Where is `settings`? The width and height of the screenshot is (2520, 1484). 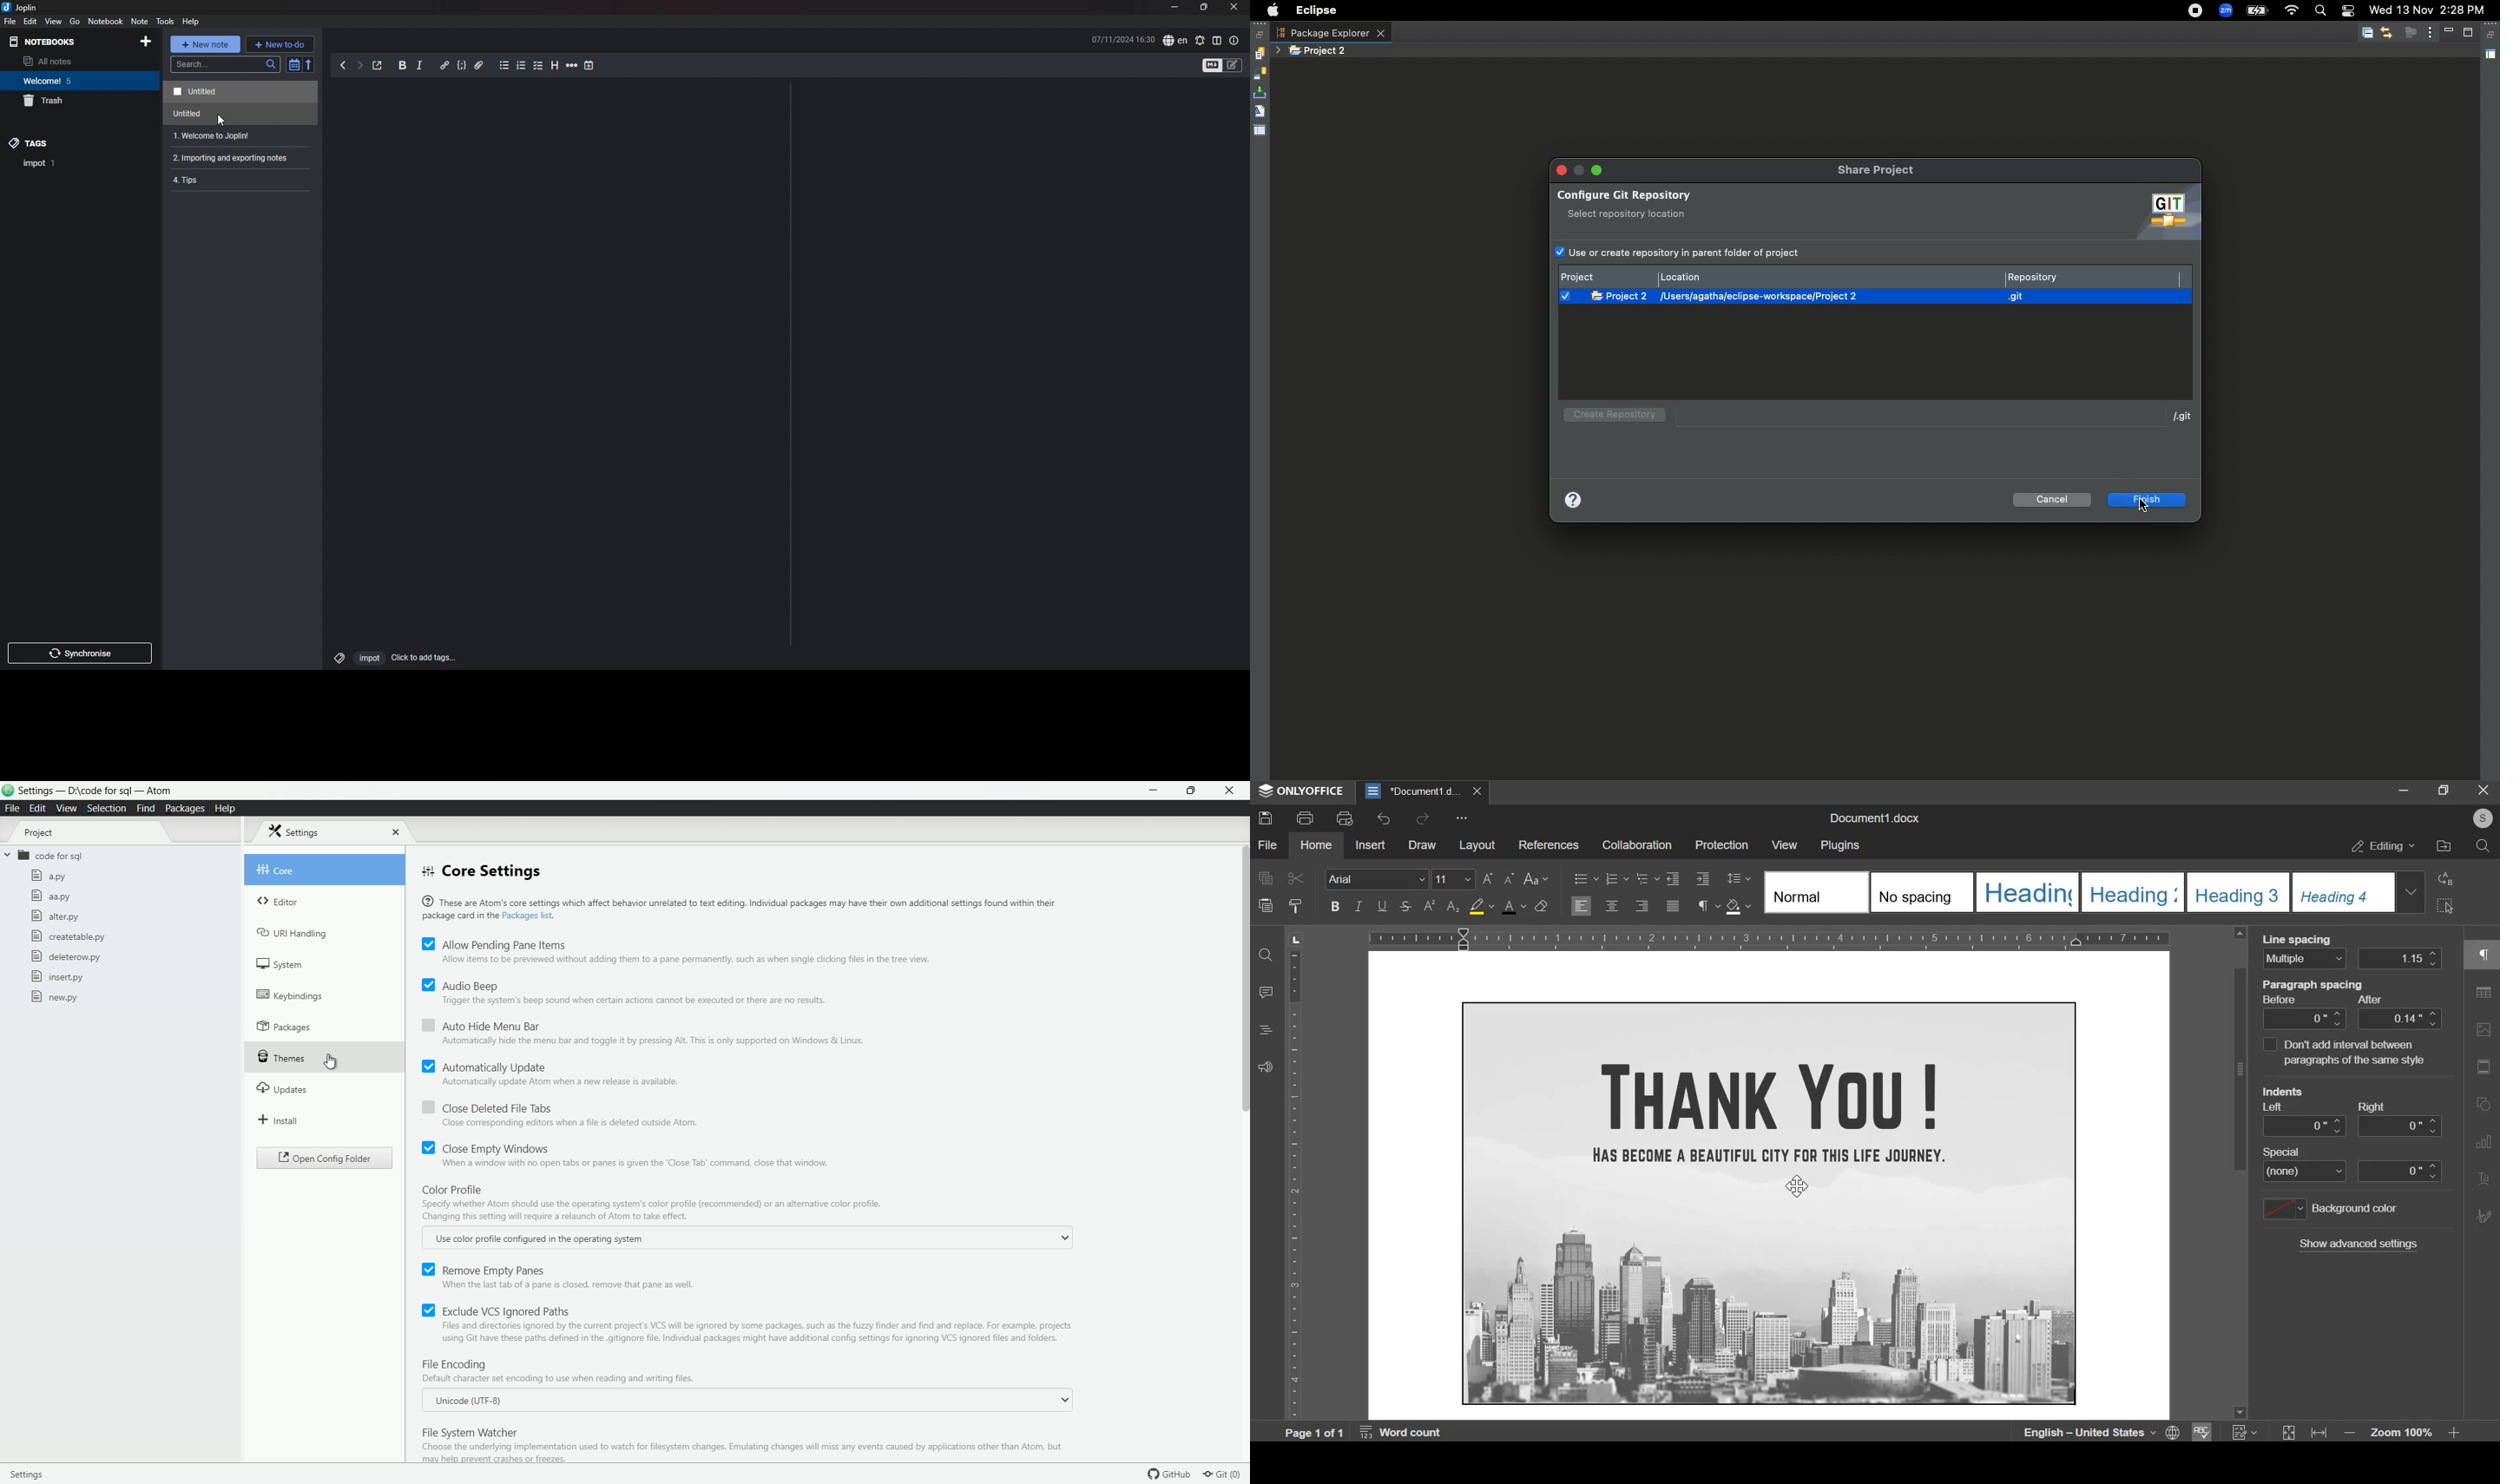 settings is located at coordinates (298, 831).